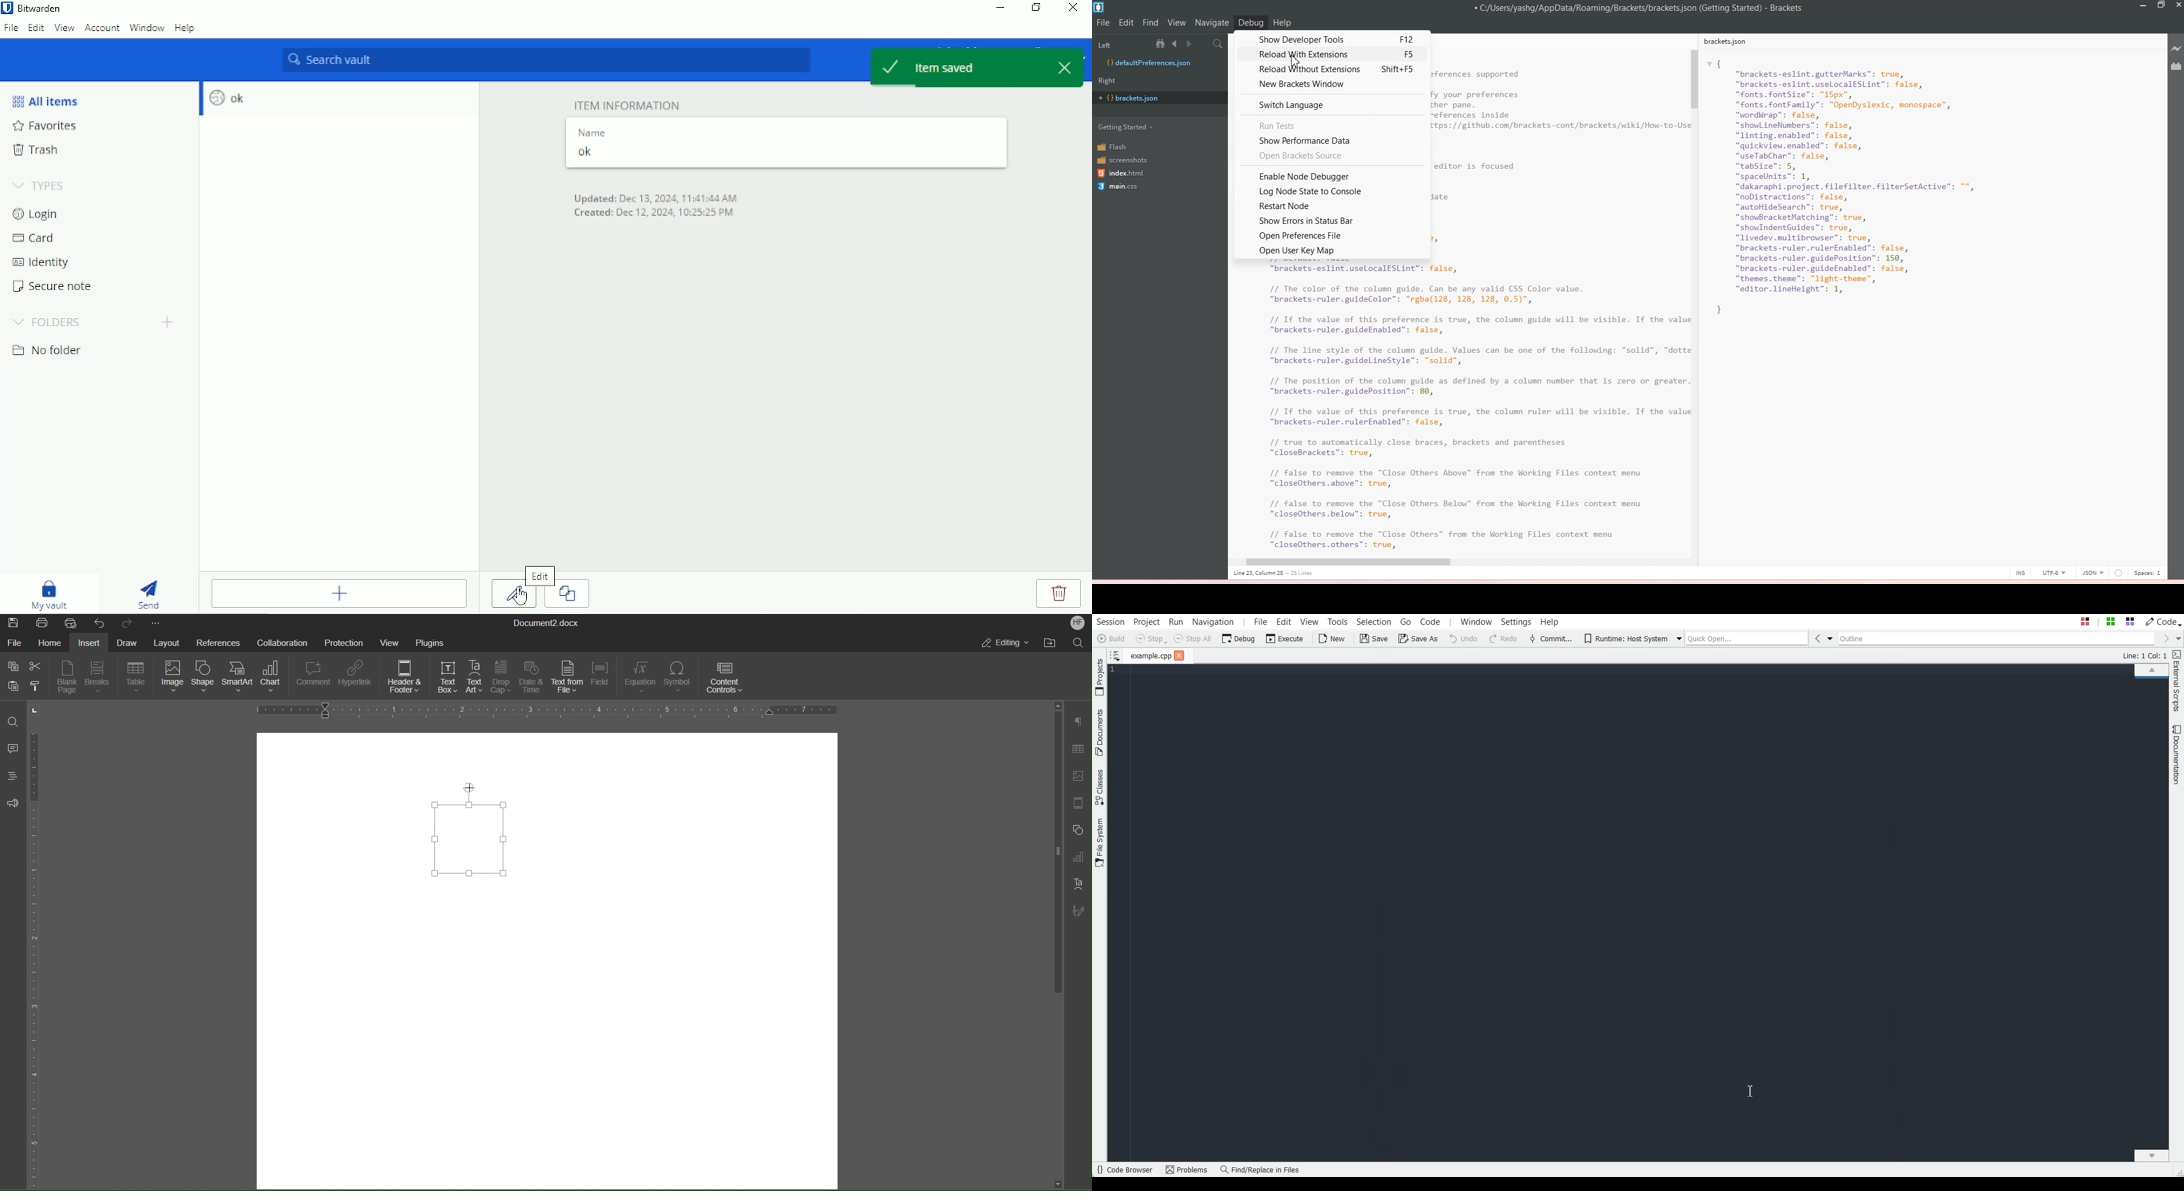 This screenshot has height=1204, width=2184. What do you see at coordinates (1334, 105) in the screenshot?
I see `Switch language` at bounding box center [1334, 105].